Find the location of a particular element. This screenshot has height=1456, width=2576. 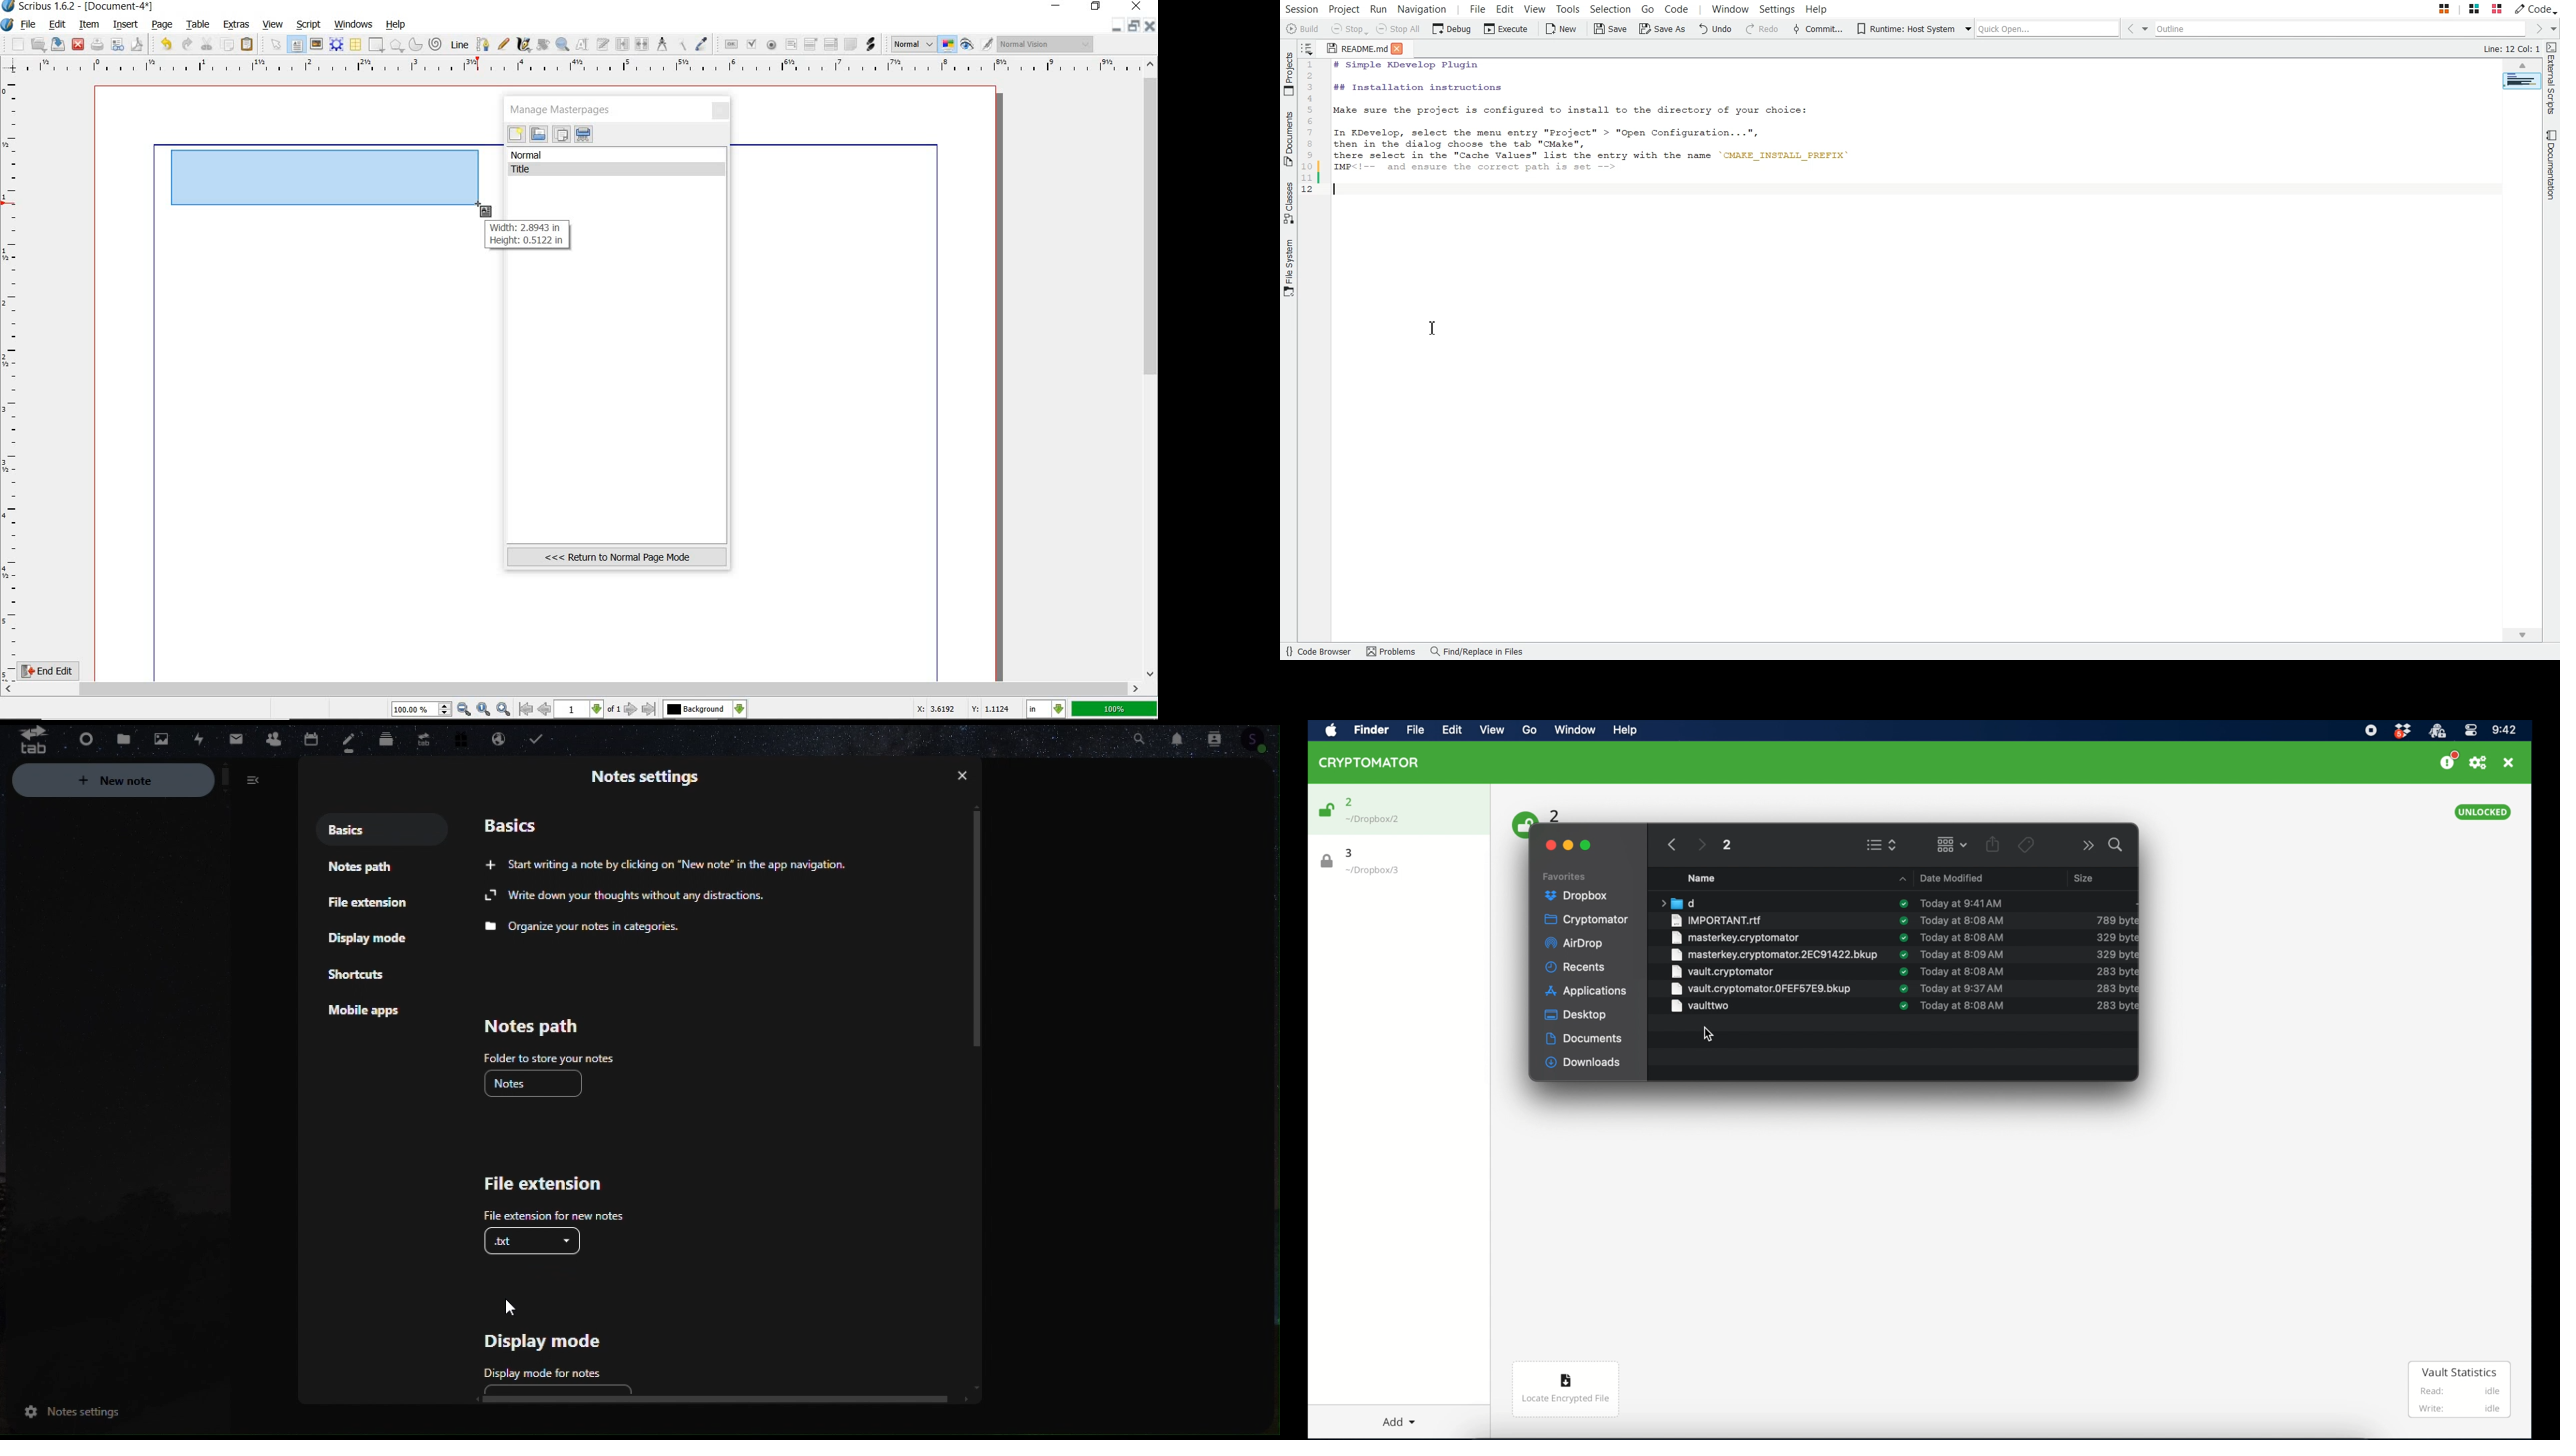

Runtime: Host System is located at coordinates (1904, 29).